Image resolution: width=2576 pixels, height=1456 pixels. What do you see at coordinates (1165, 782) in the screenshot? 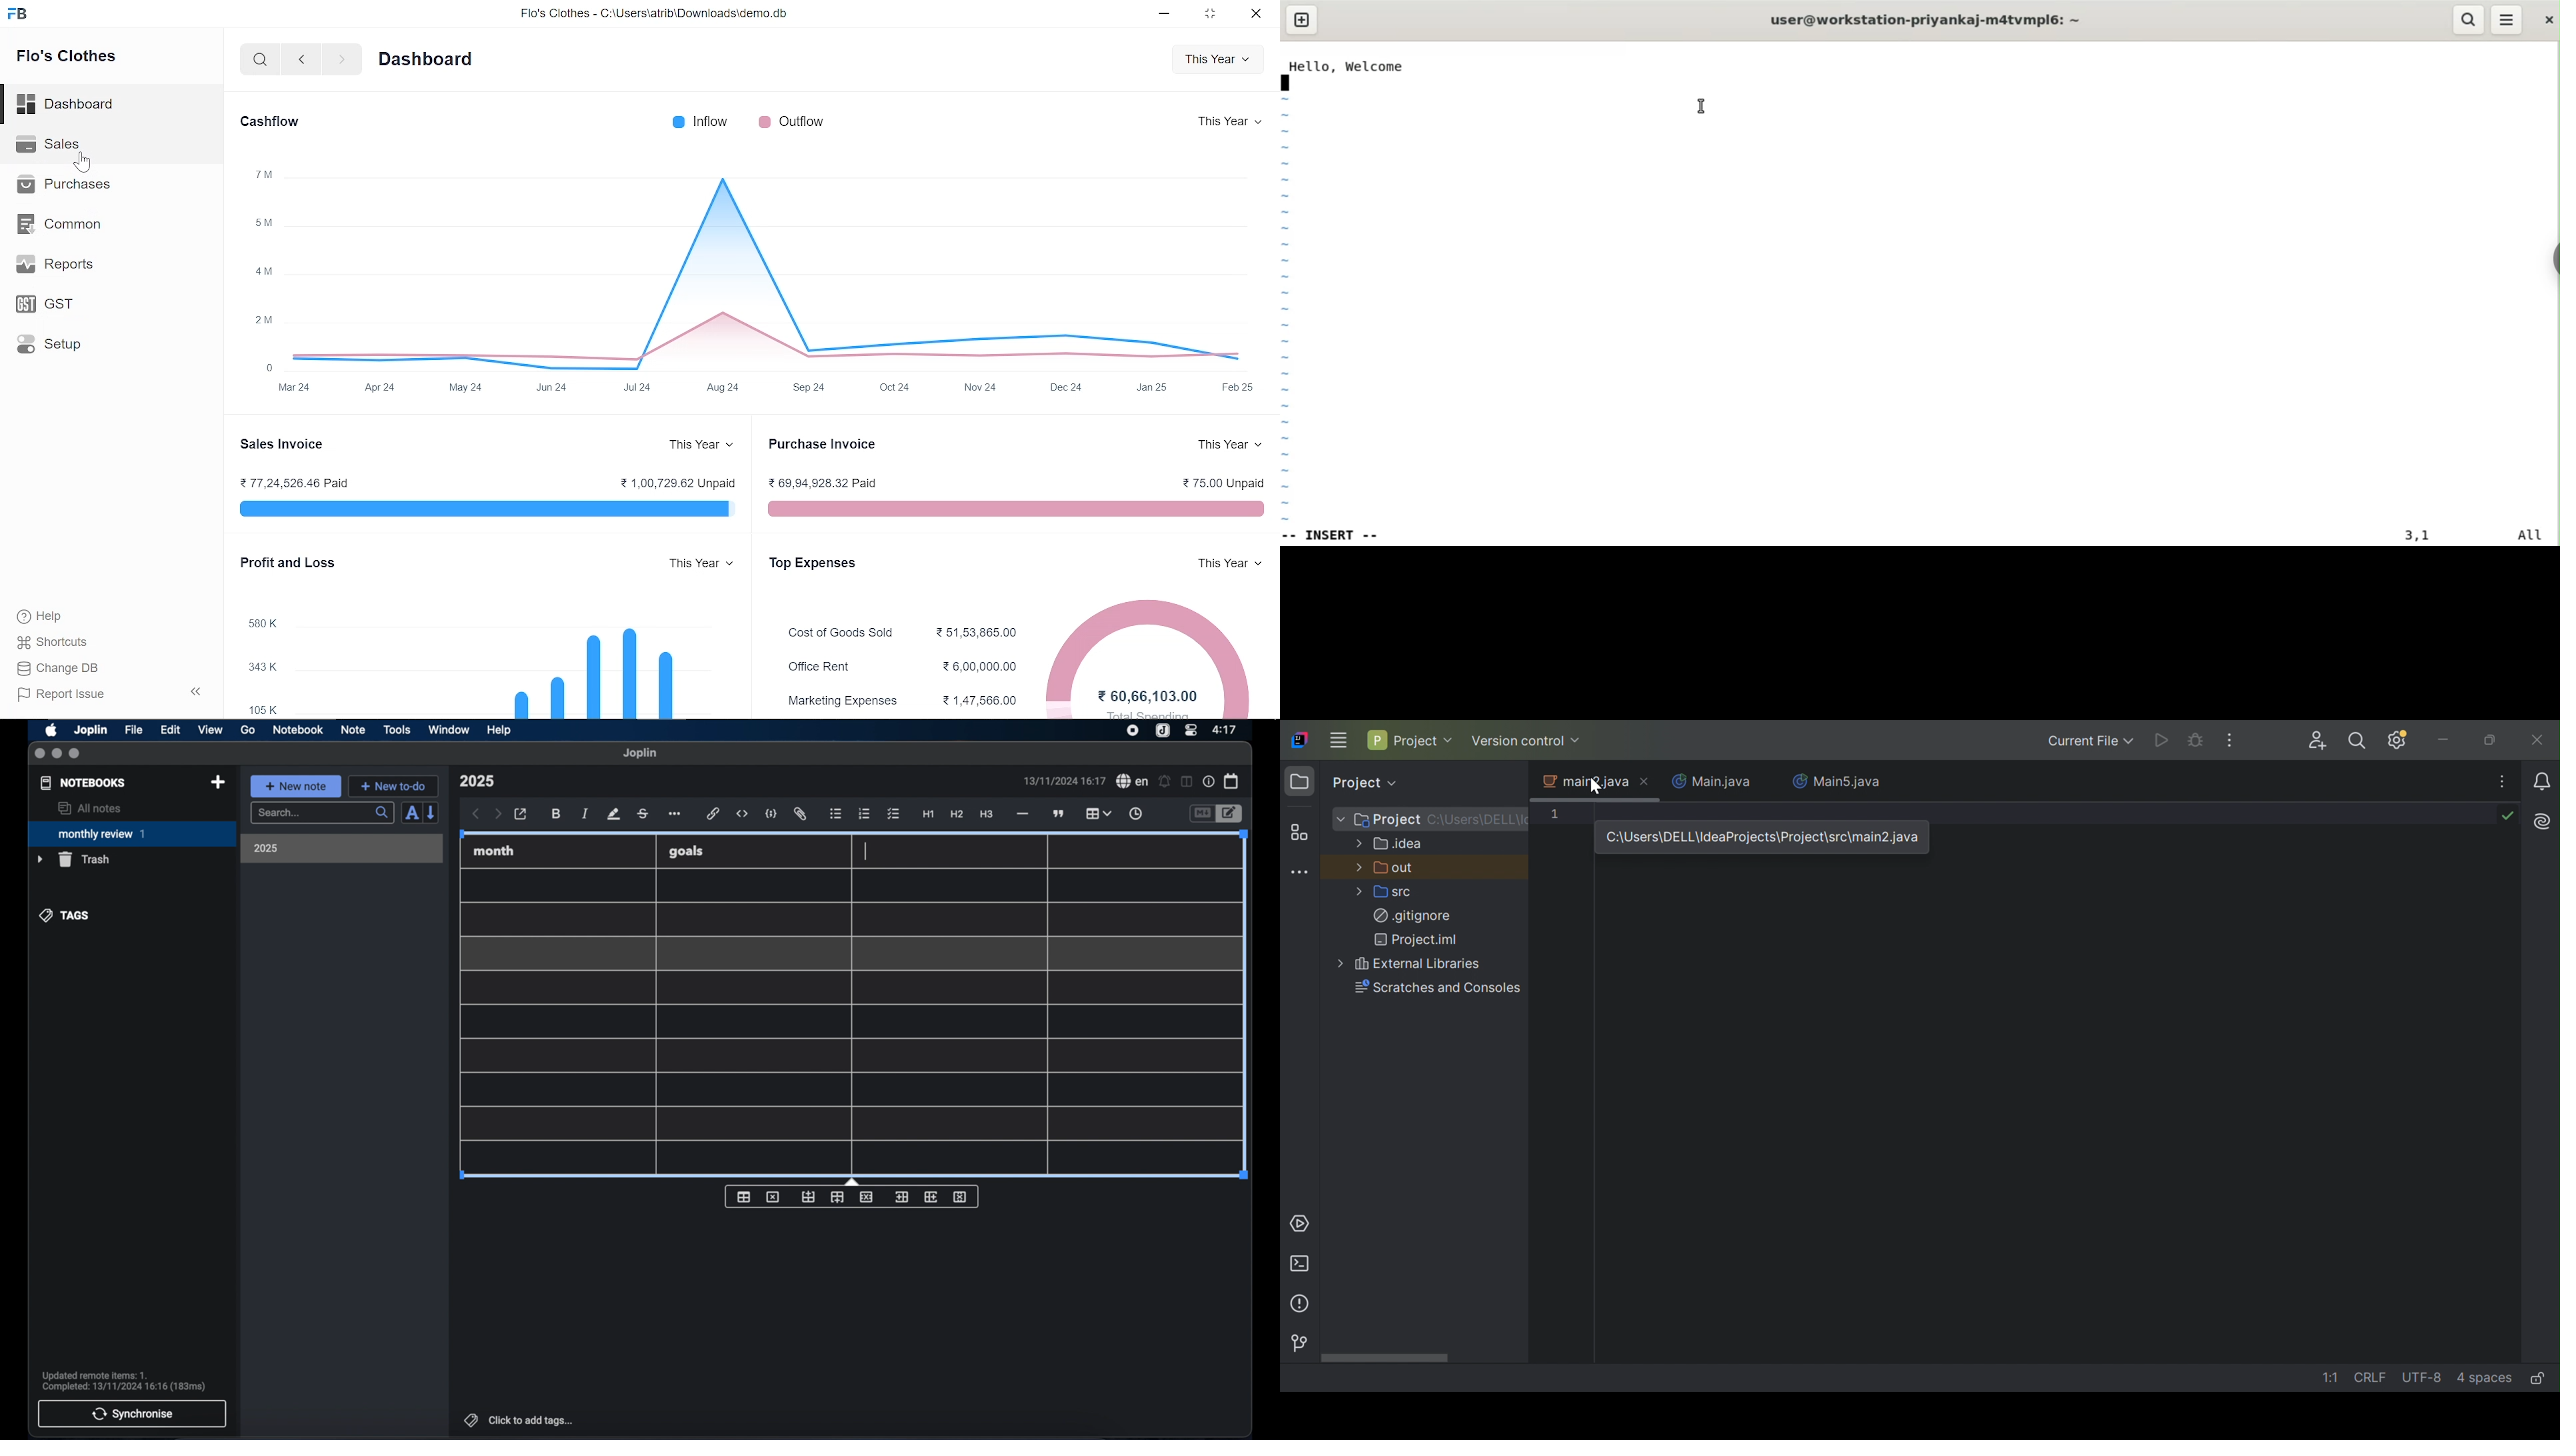
I see `set alarm` at bounding box center [1165, 782].